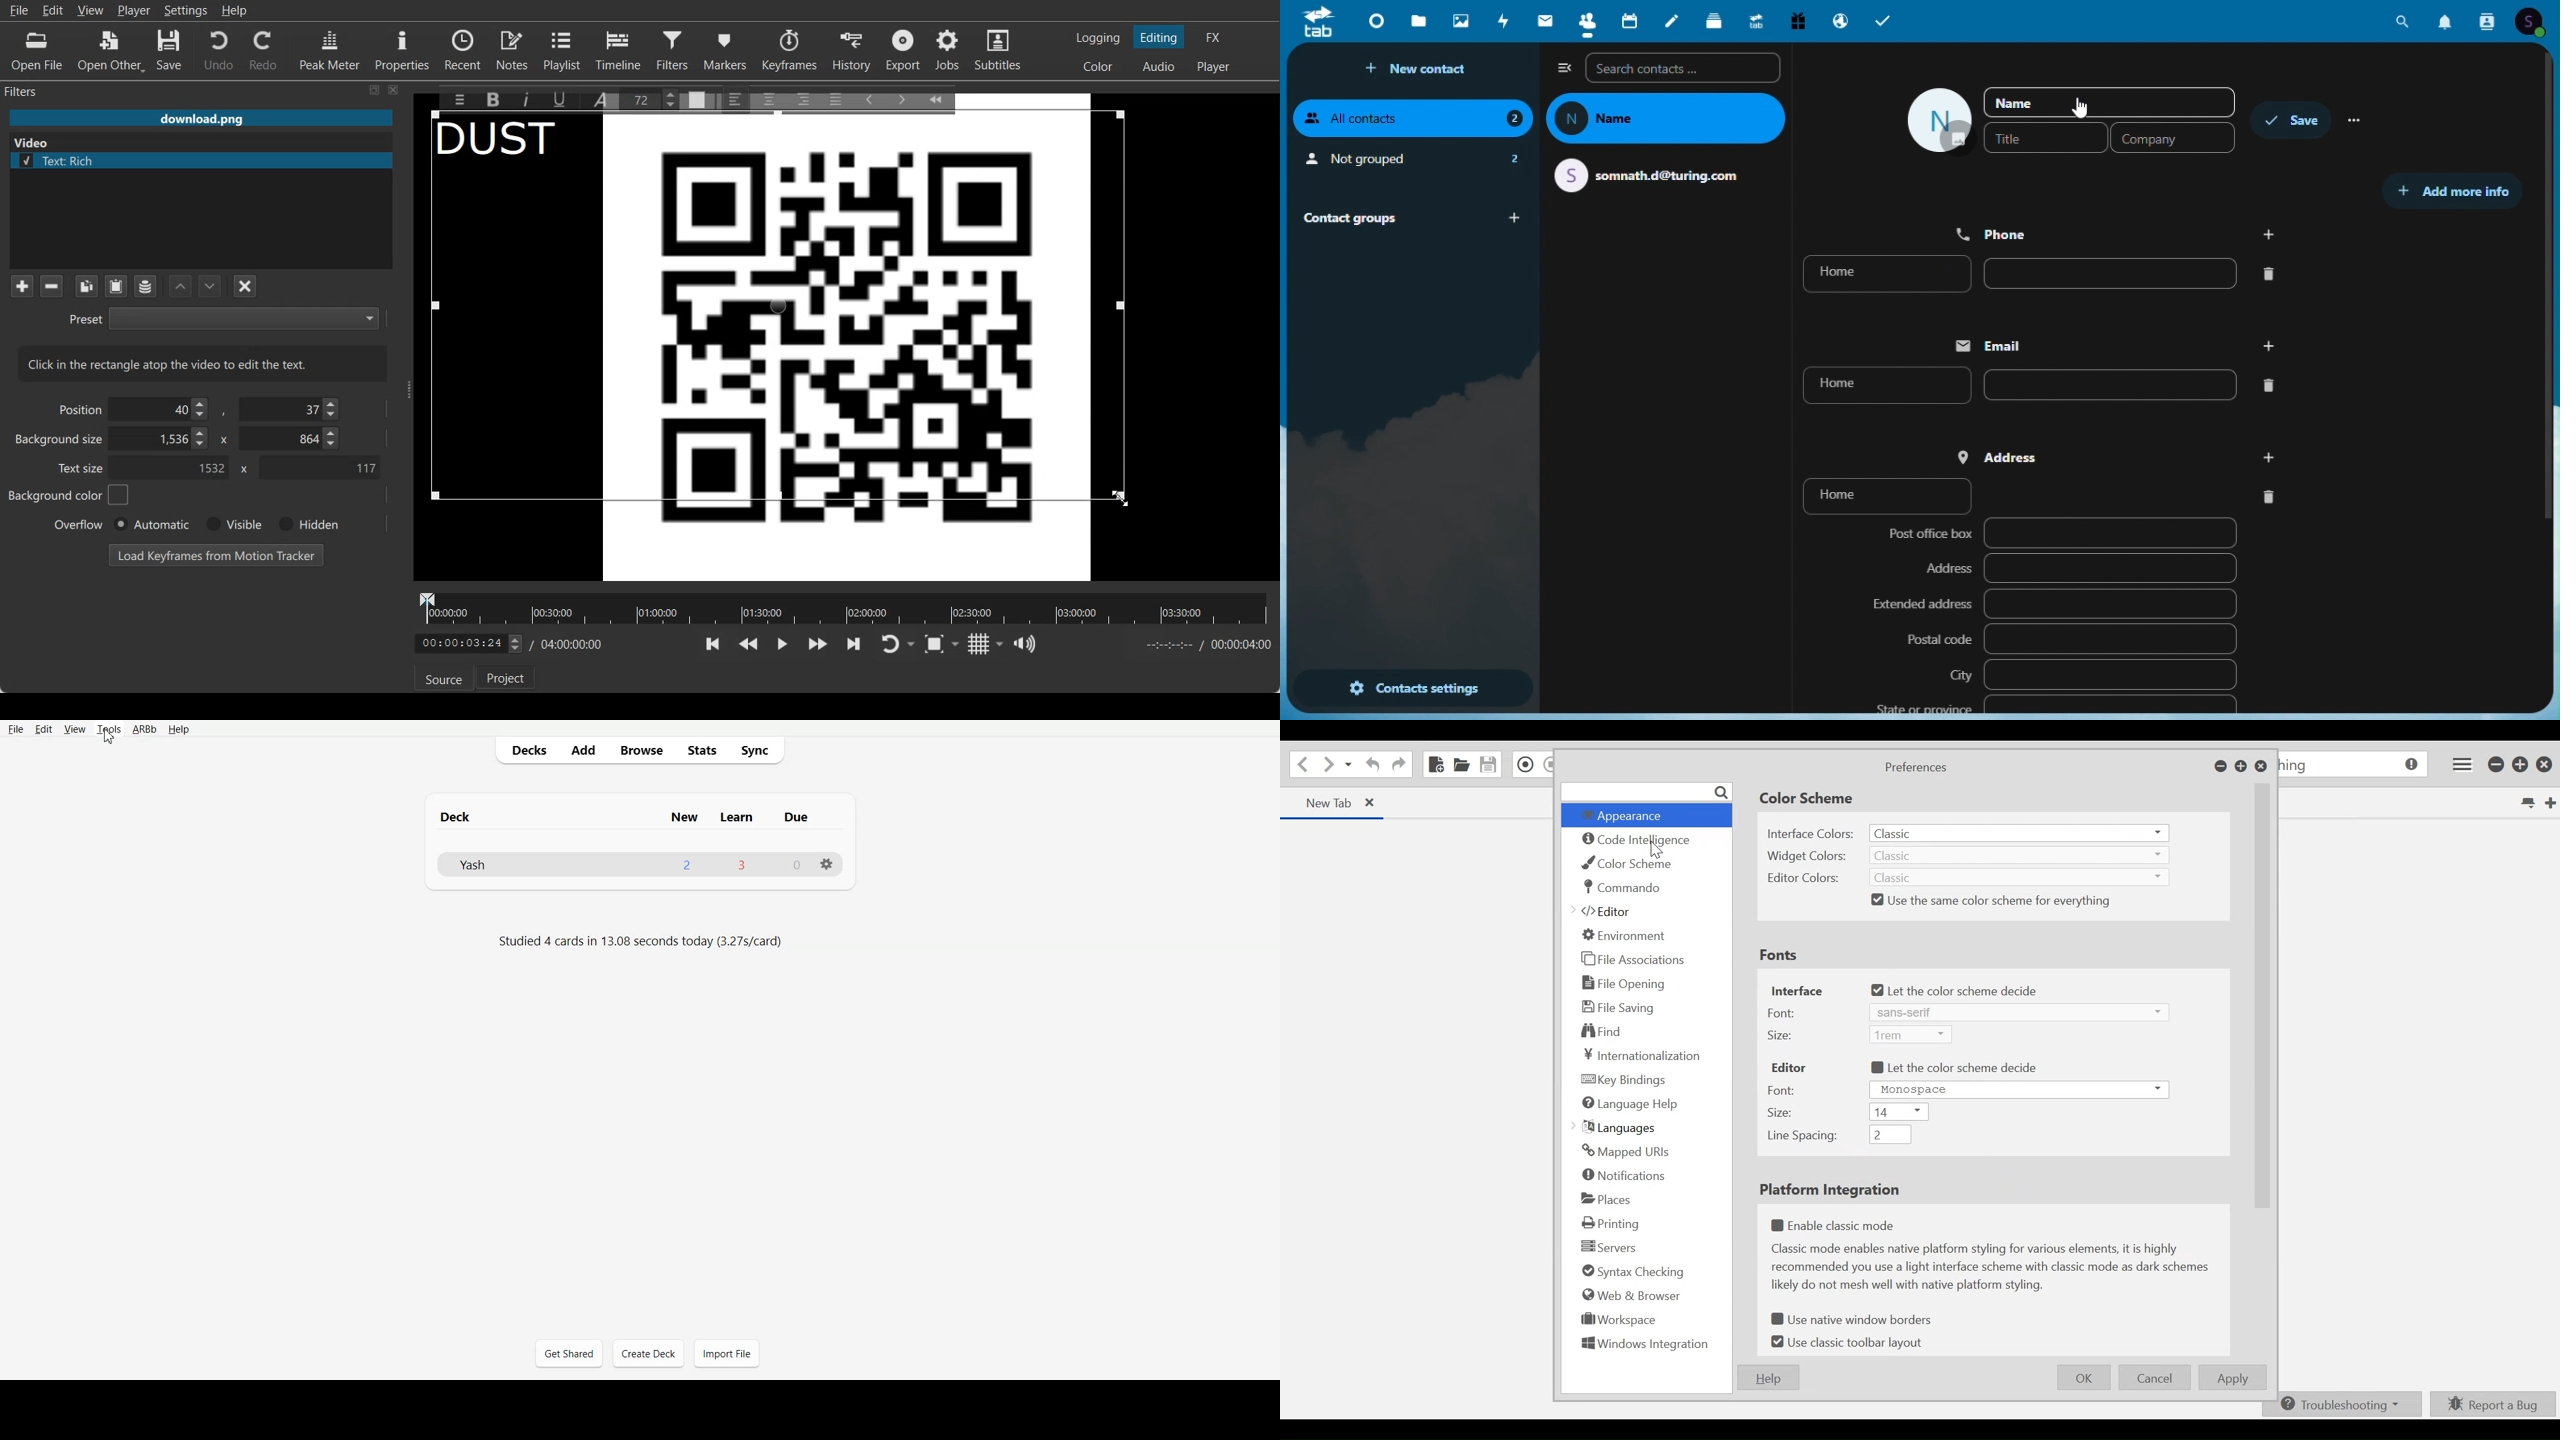 Image resolution: width=2576 pixels, height=1456 pixels. Describe the element at coordinates (51, 285) in the screenshot. I see `Remove selected Filter` at that location.